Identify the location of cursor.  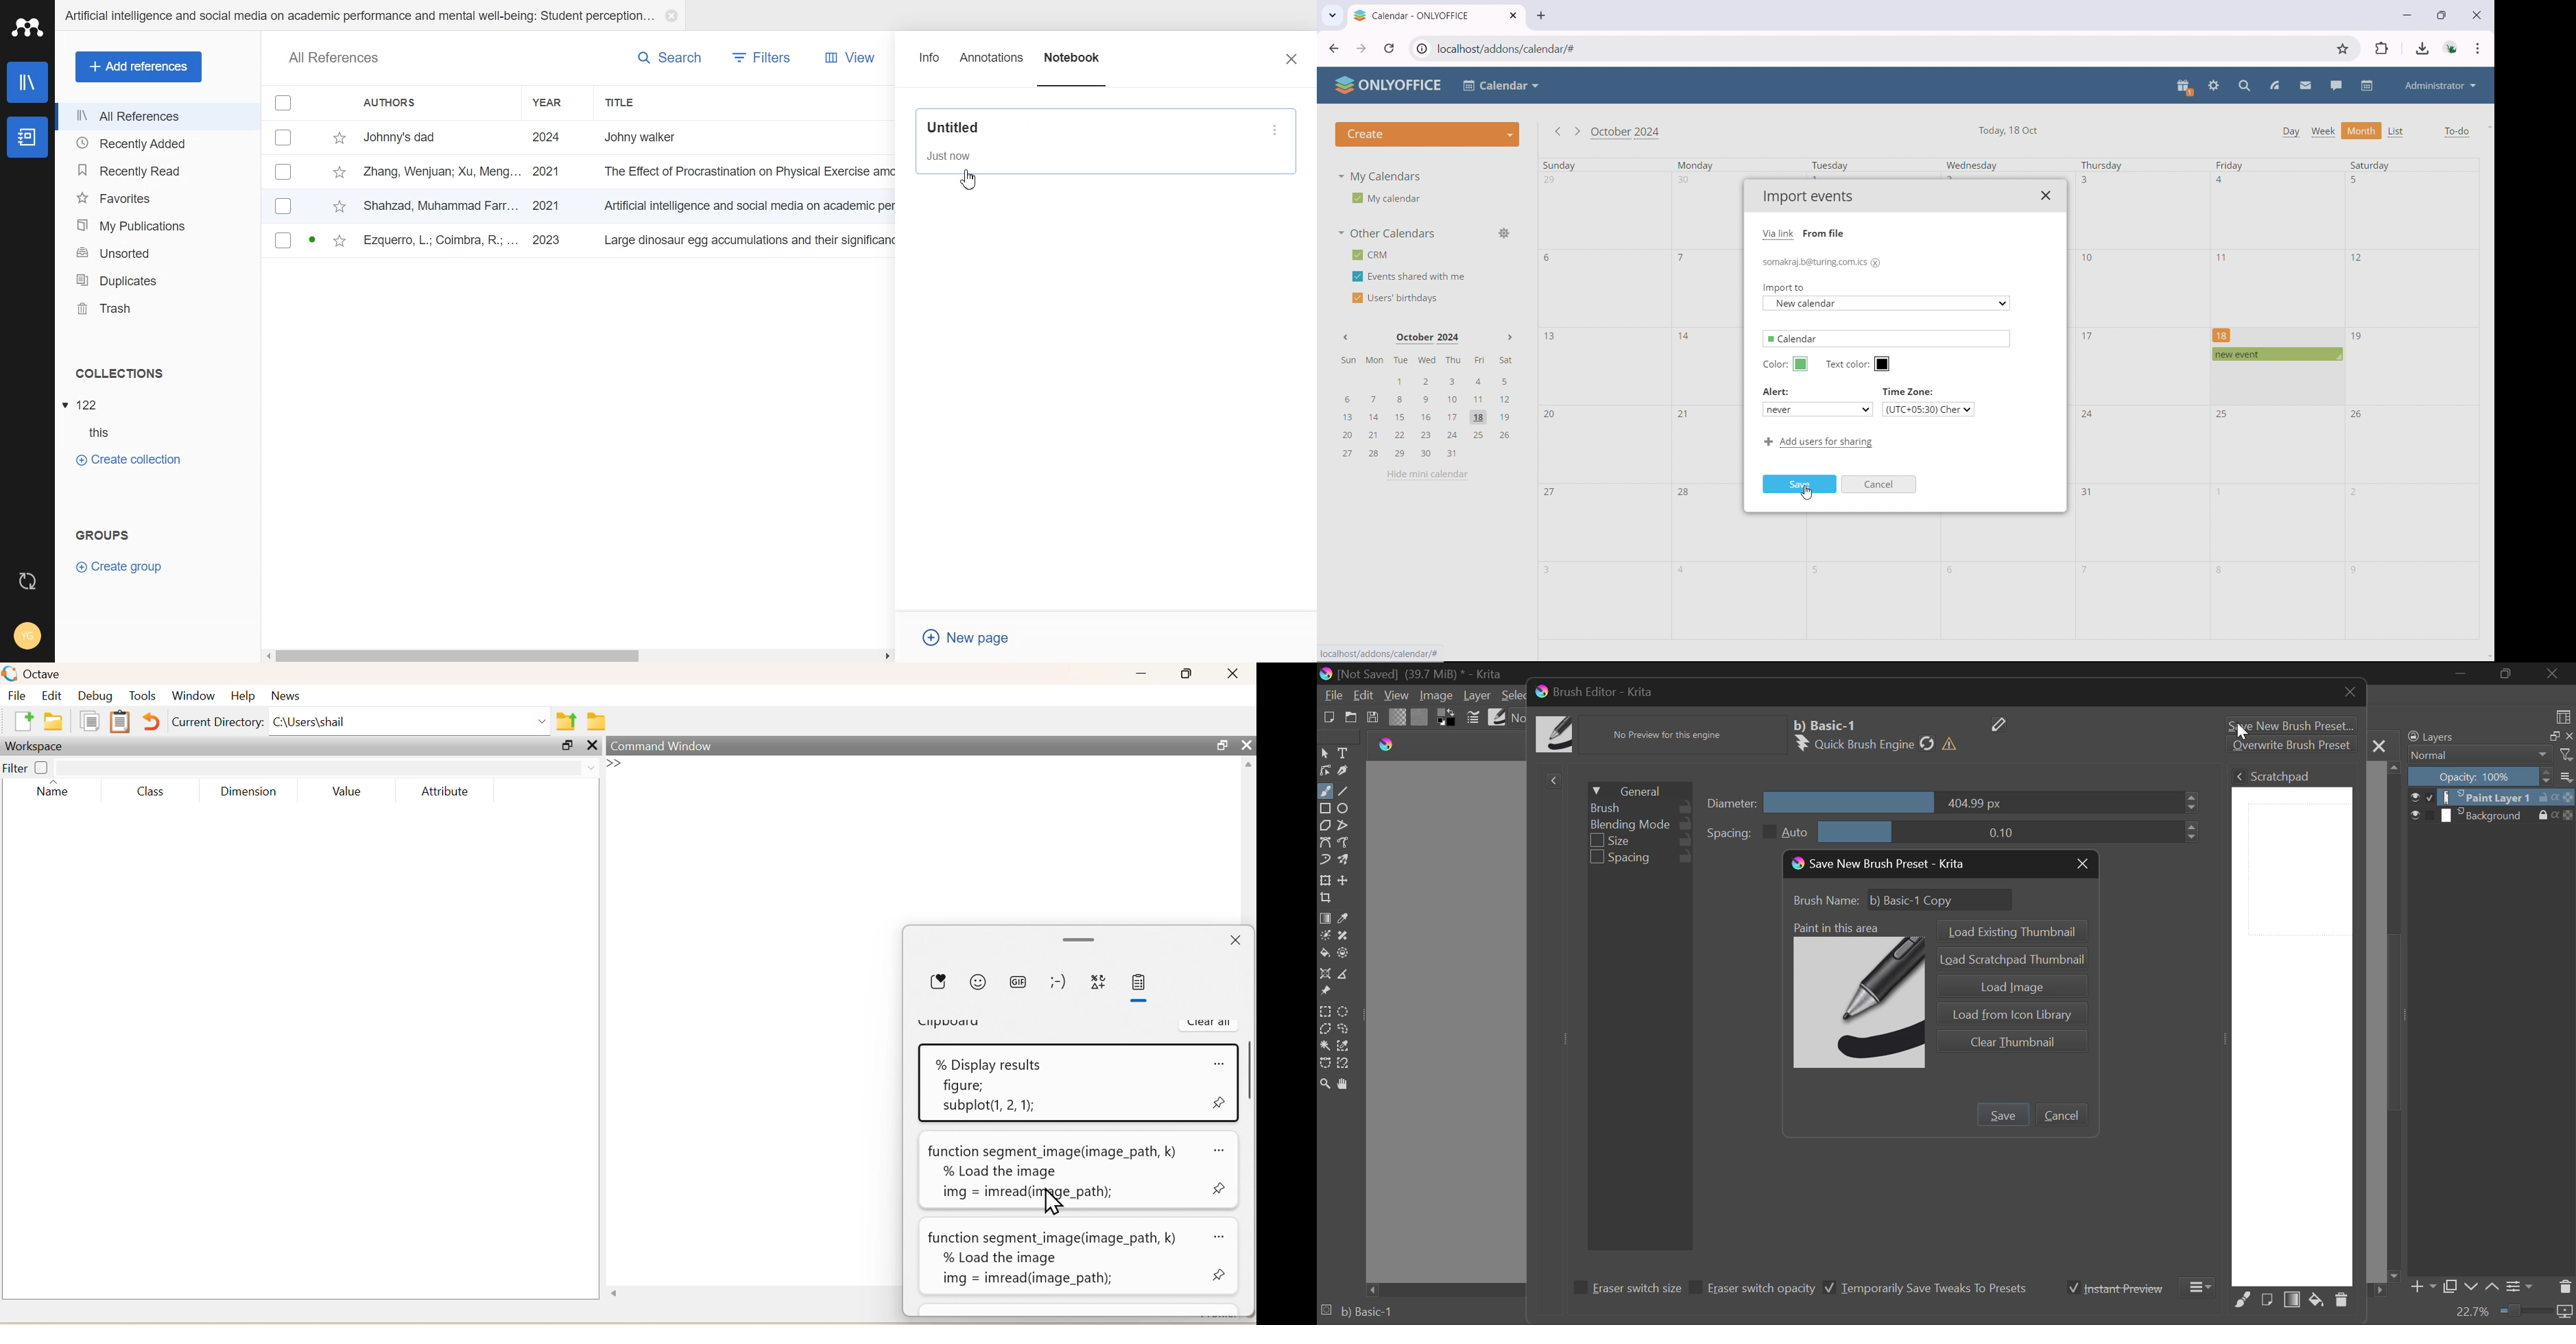
(2247, 733).